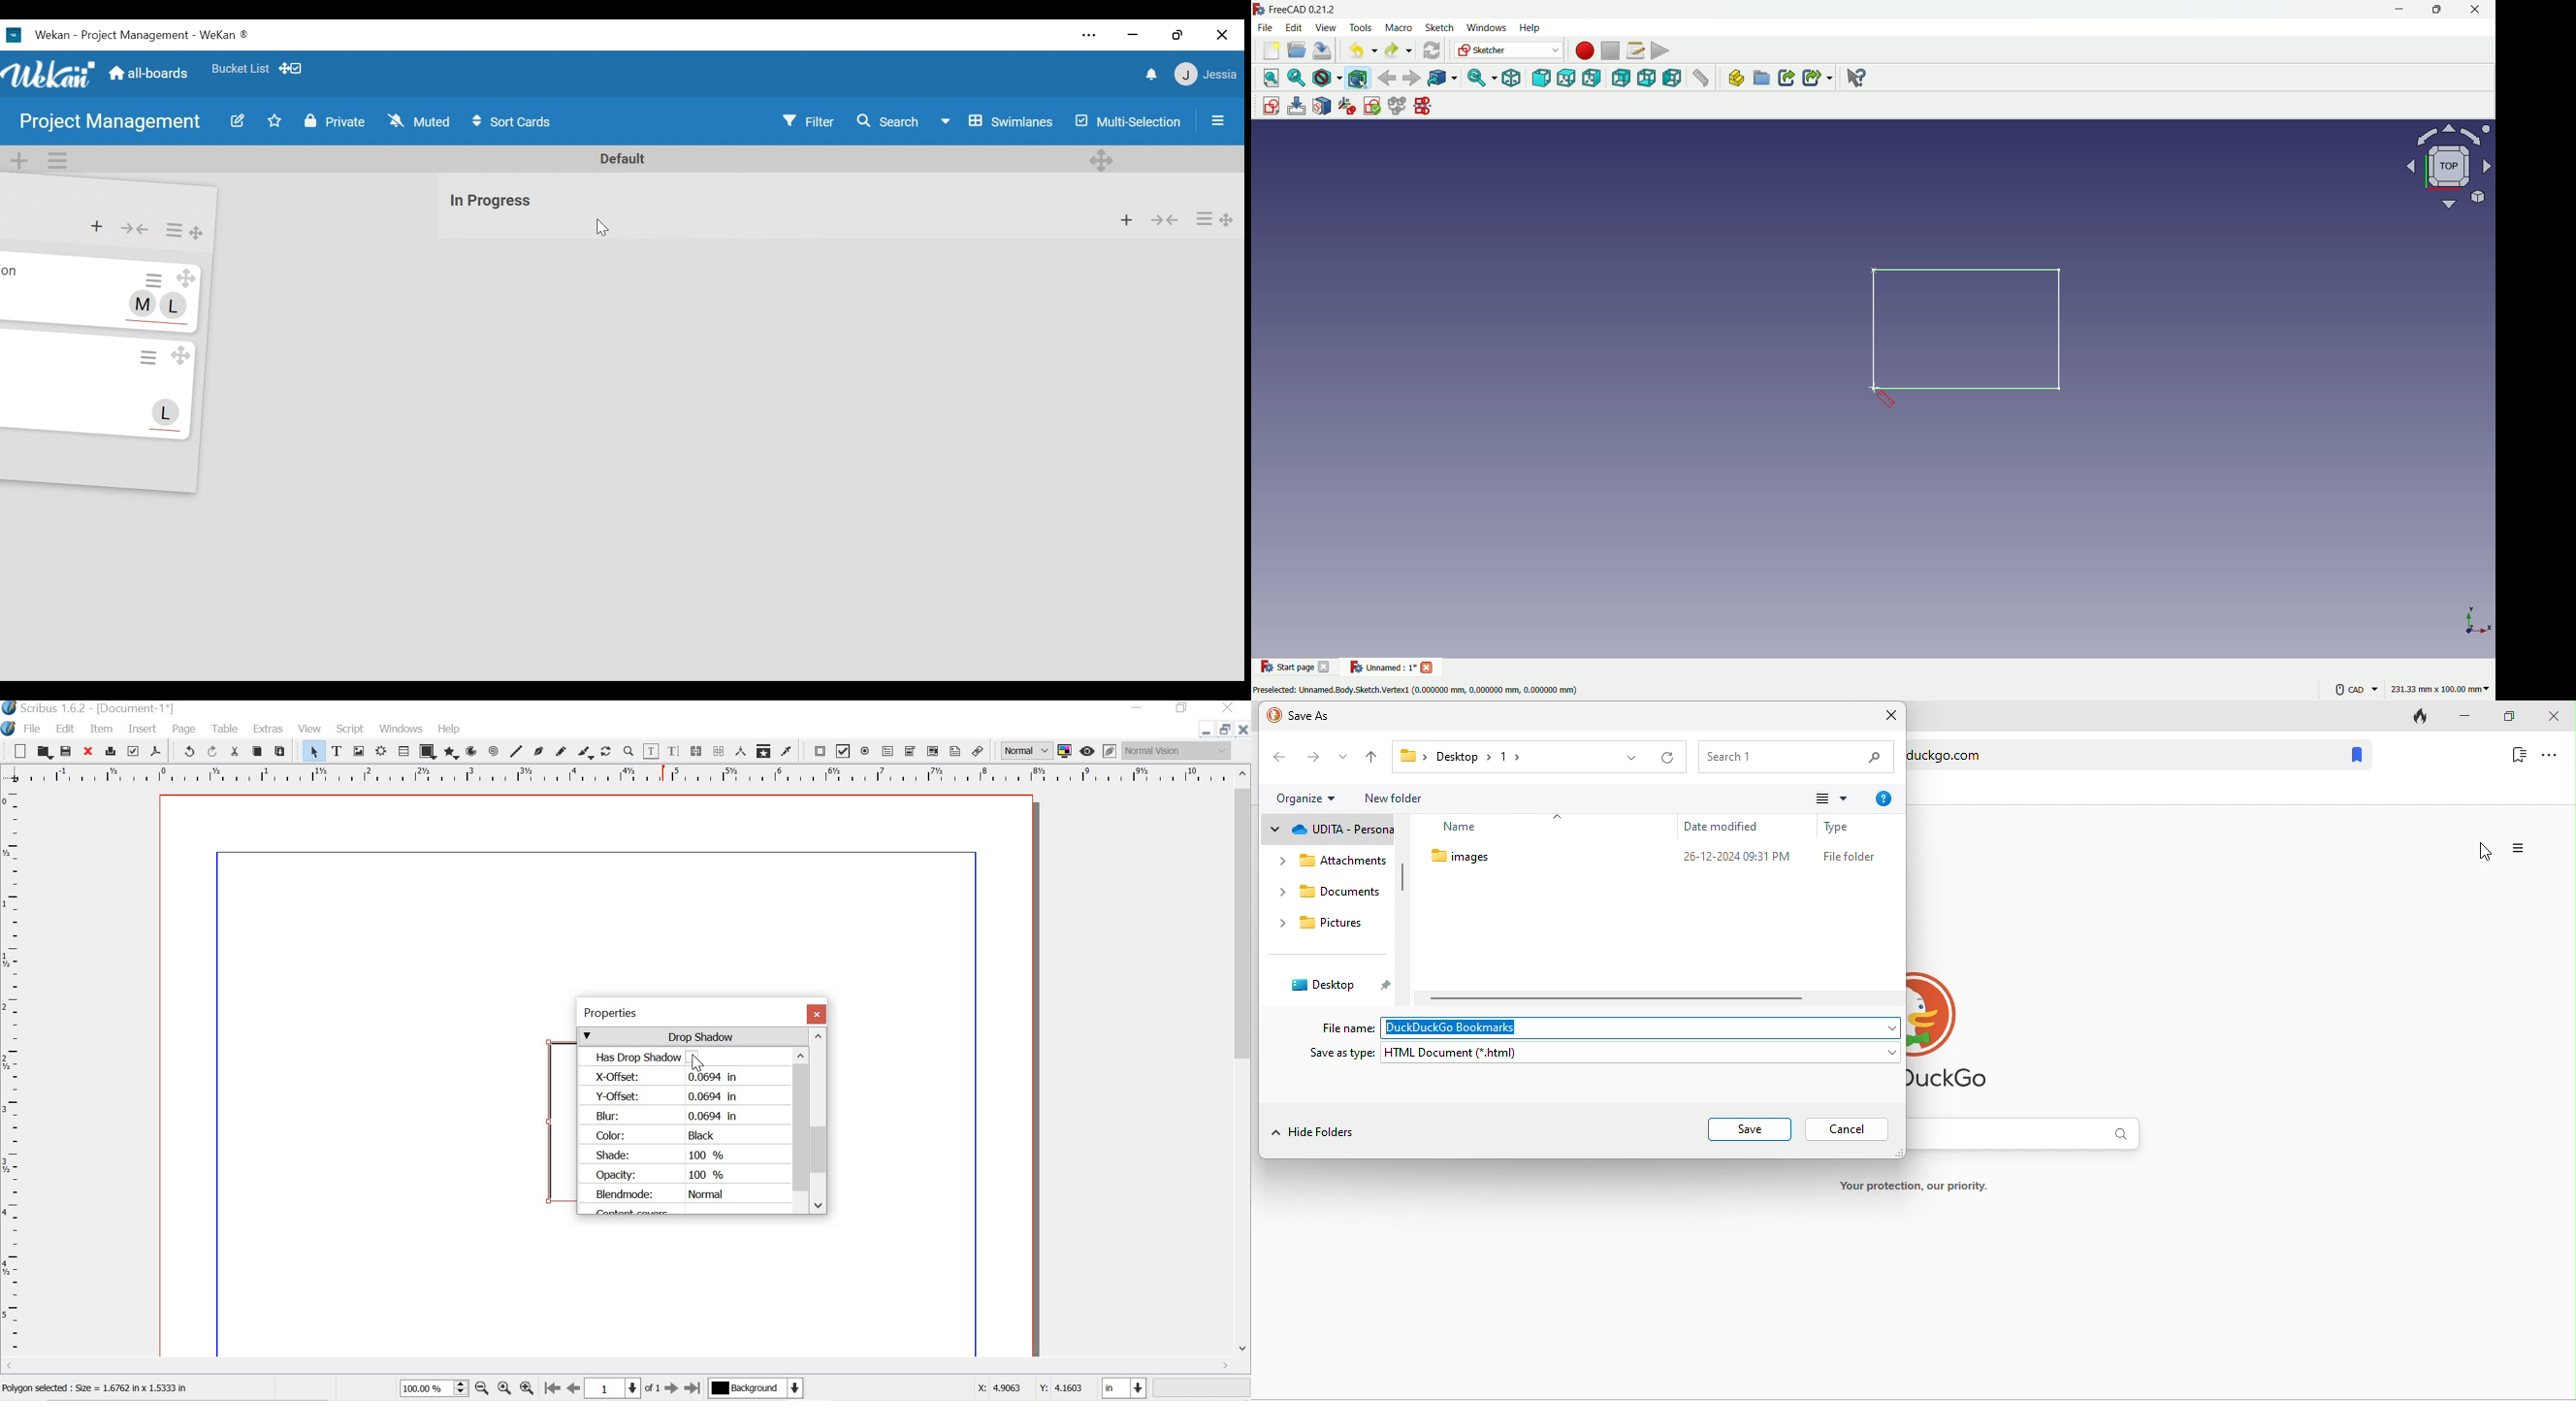  I want to click on options, so click(2556, 756).